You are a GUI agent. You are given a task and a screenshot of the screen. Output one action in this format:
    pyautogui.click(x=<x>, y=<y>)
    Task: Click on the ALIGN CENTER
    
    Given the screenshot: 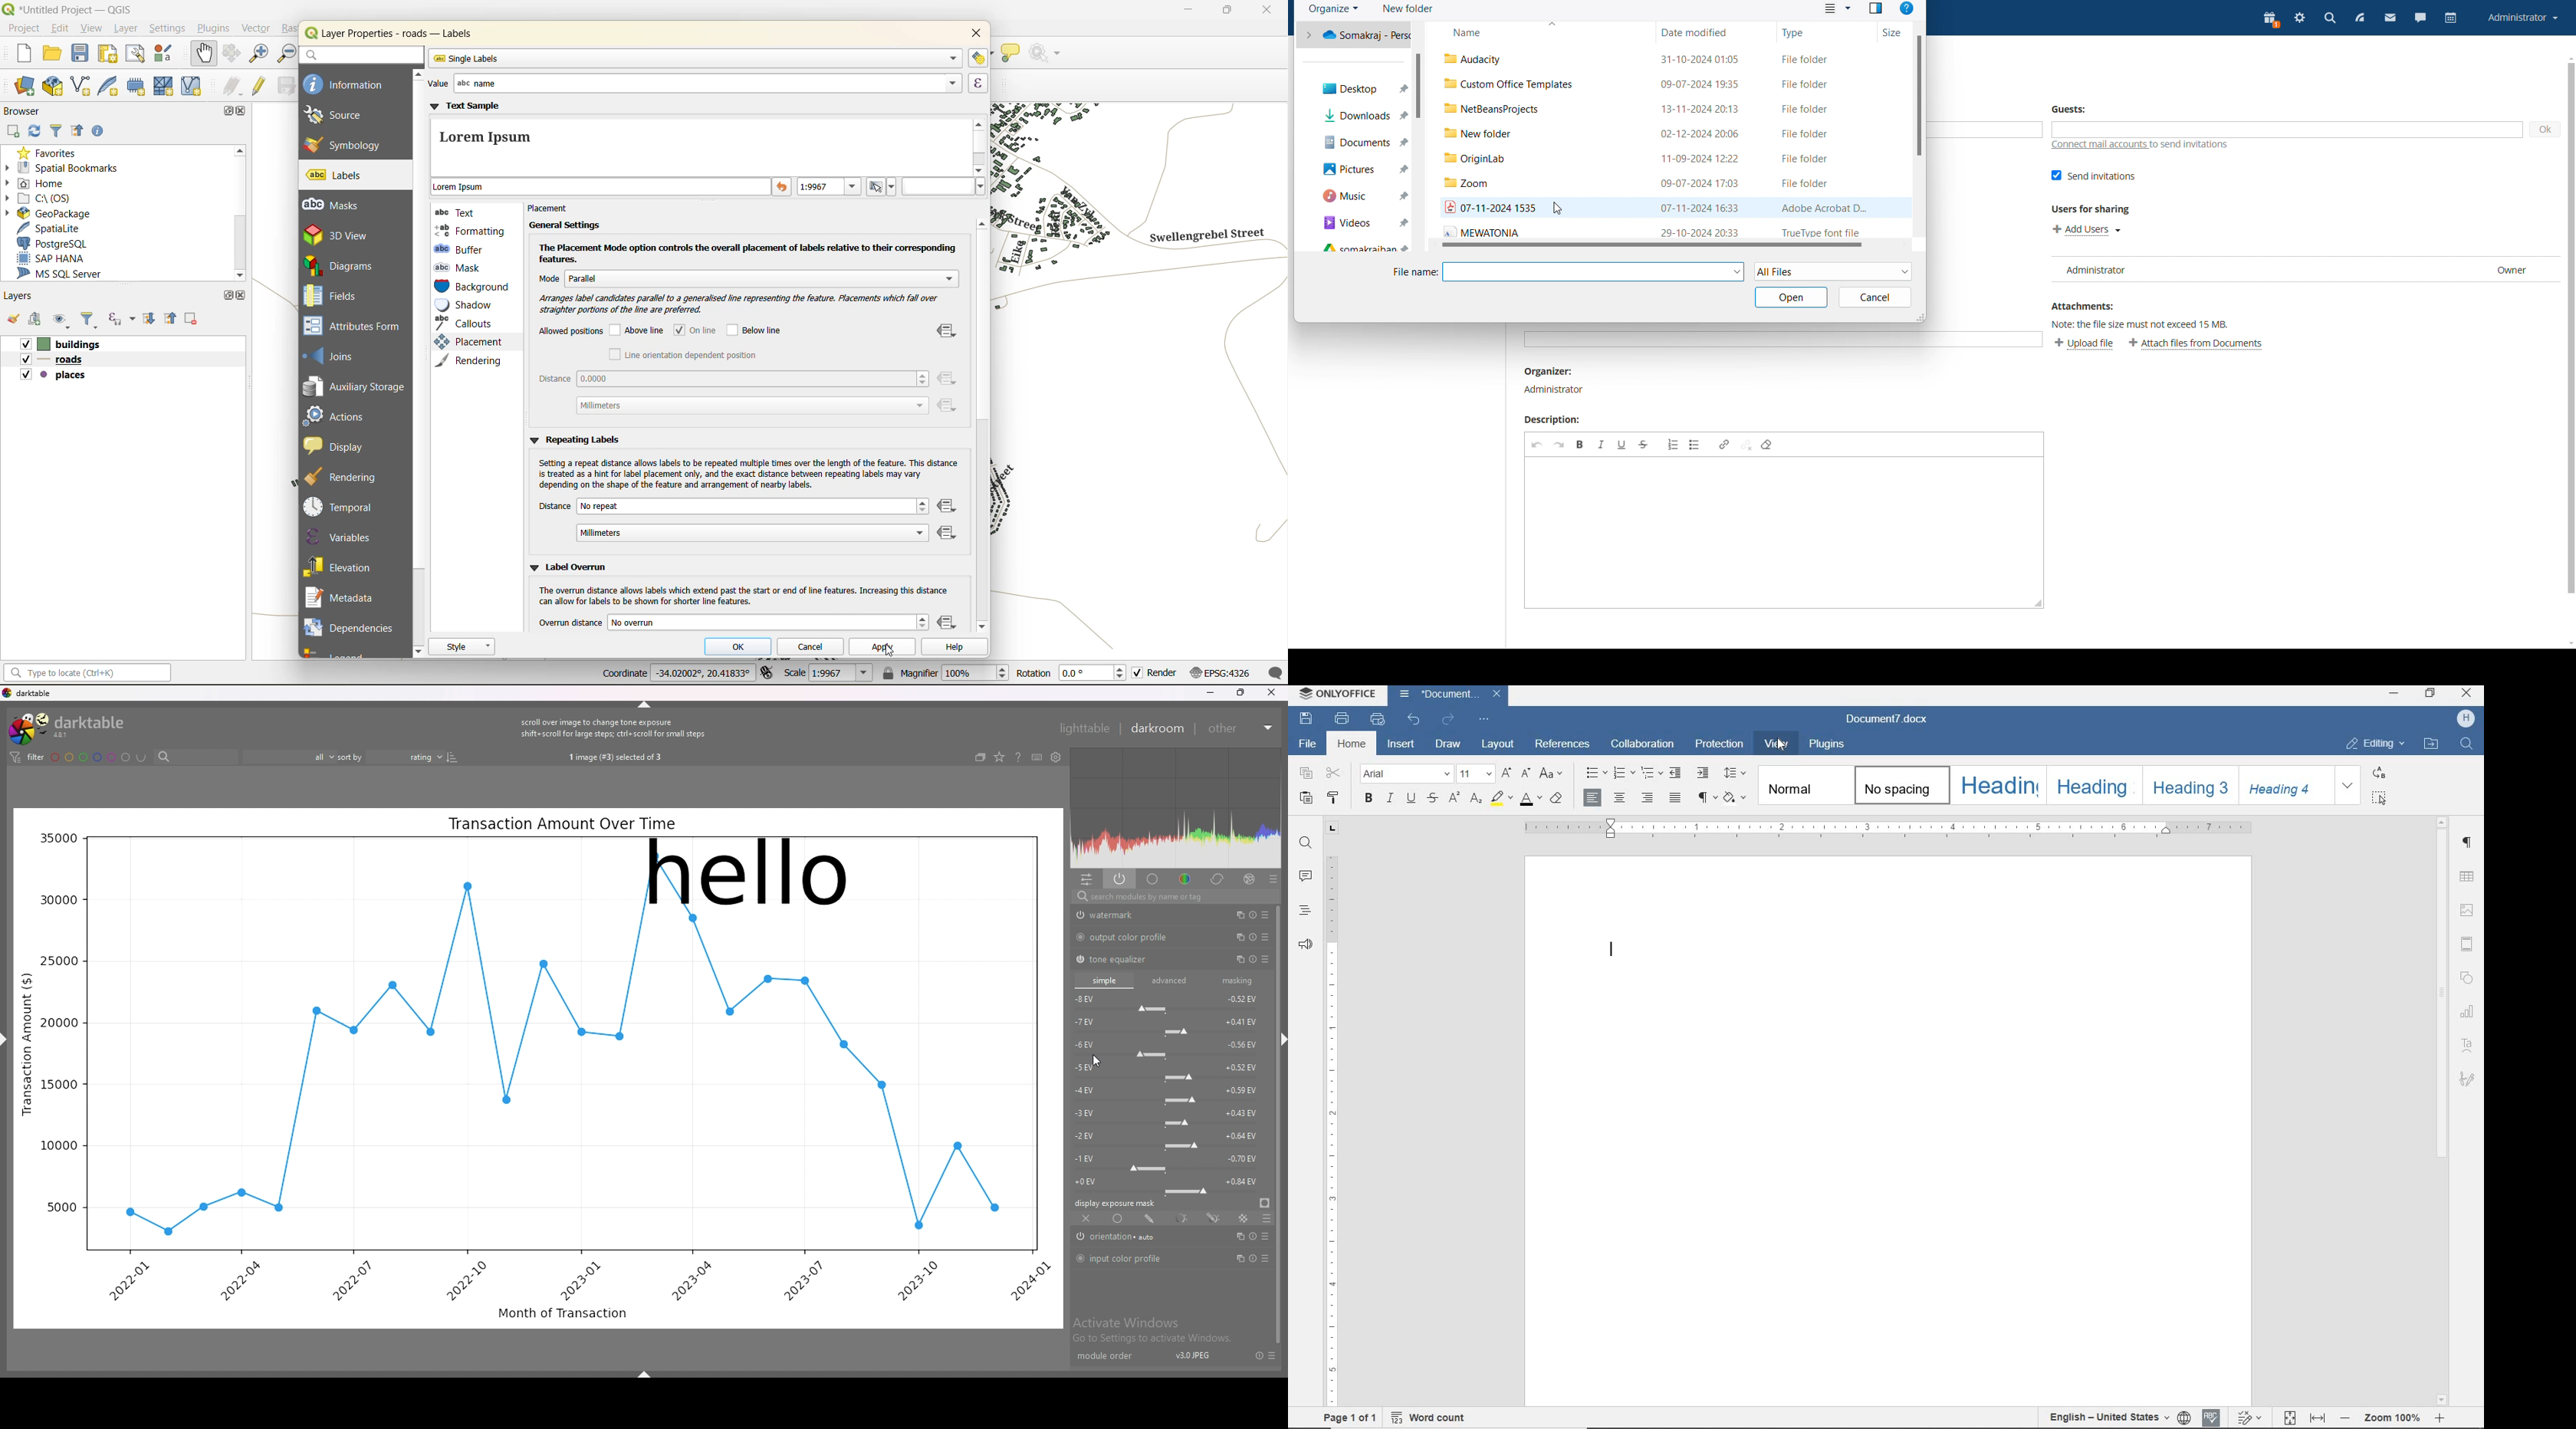 What is the action you would take?
    pyautogui.click(x=1619, y=799)
    